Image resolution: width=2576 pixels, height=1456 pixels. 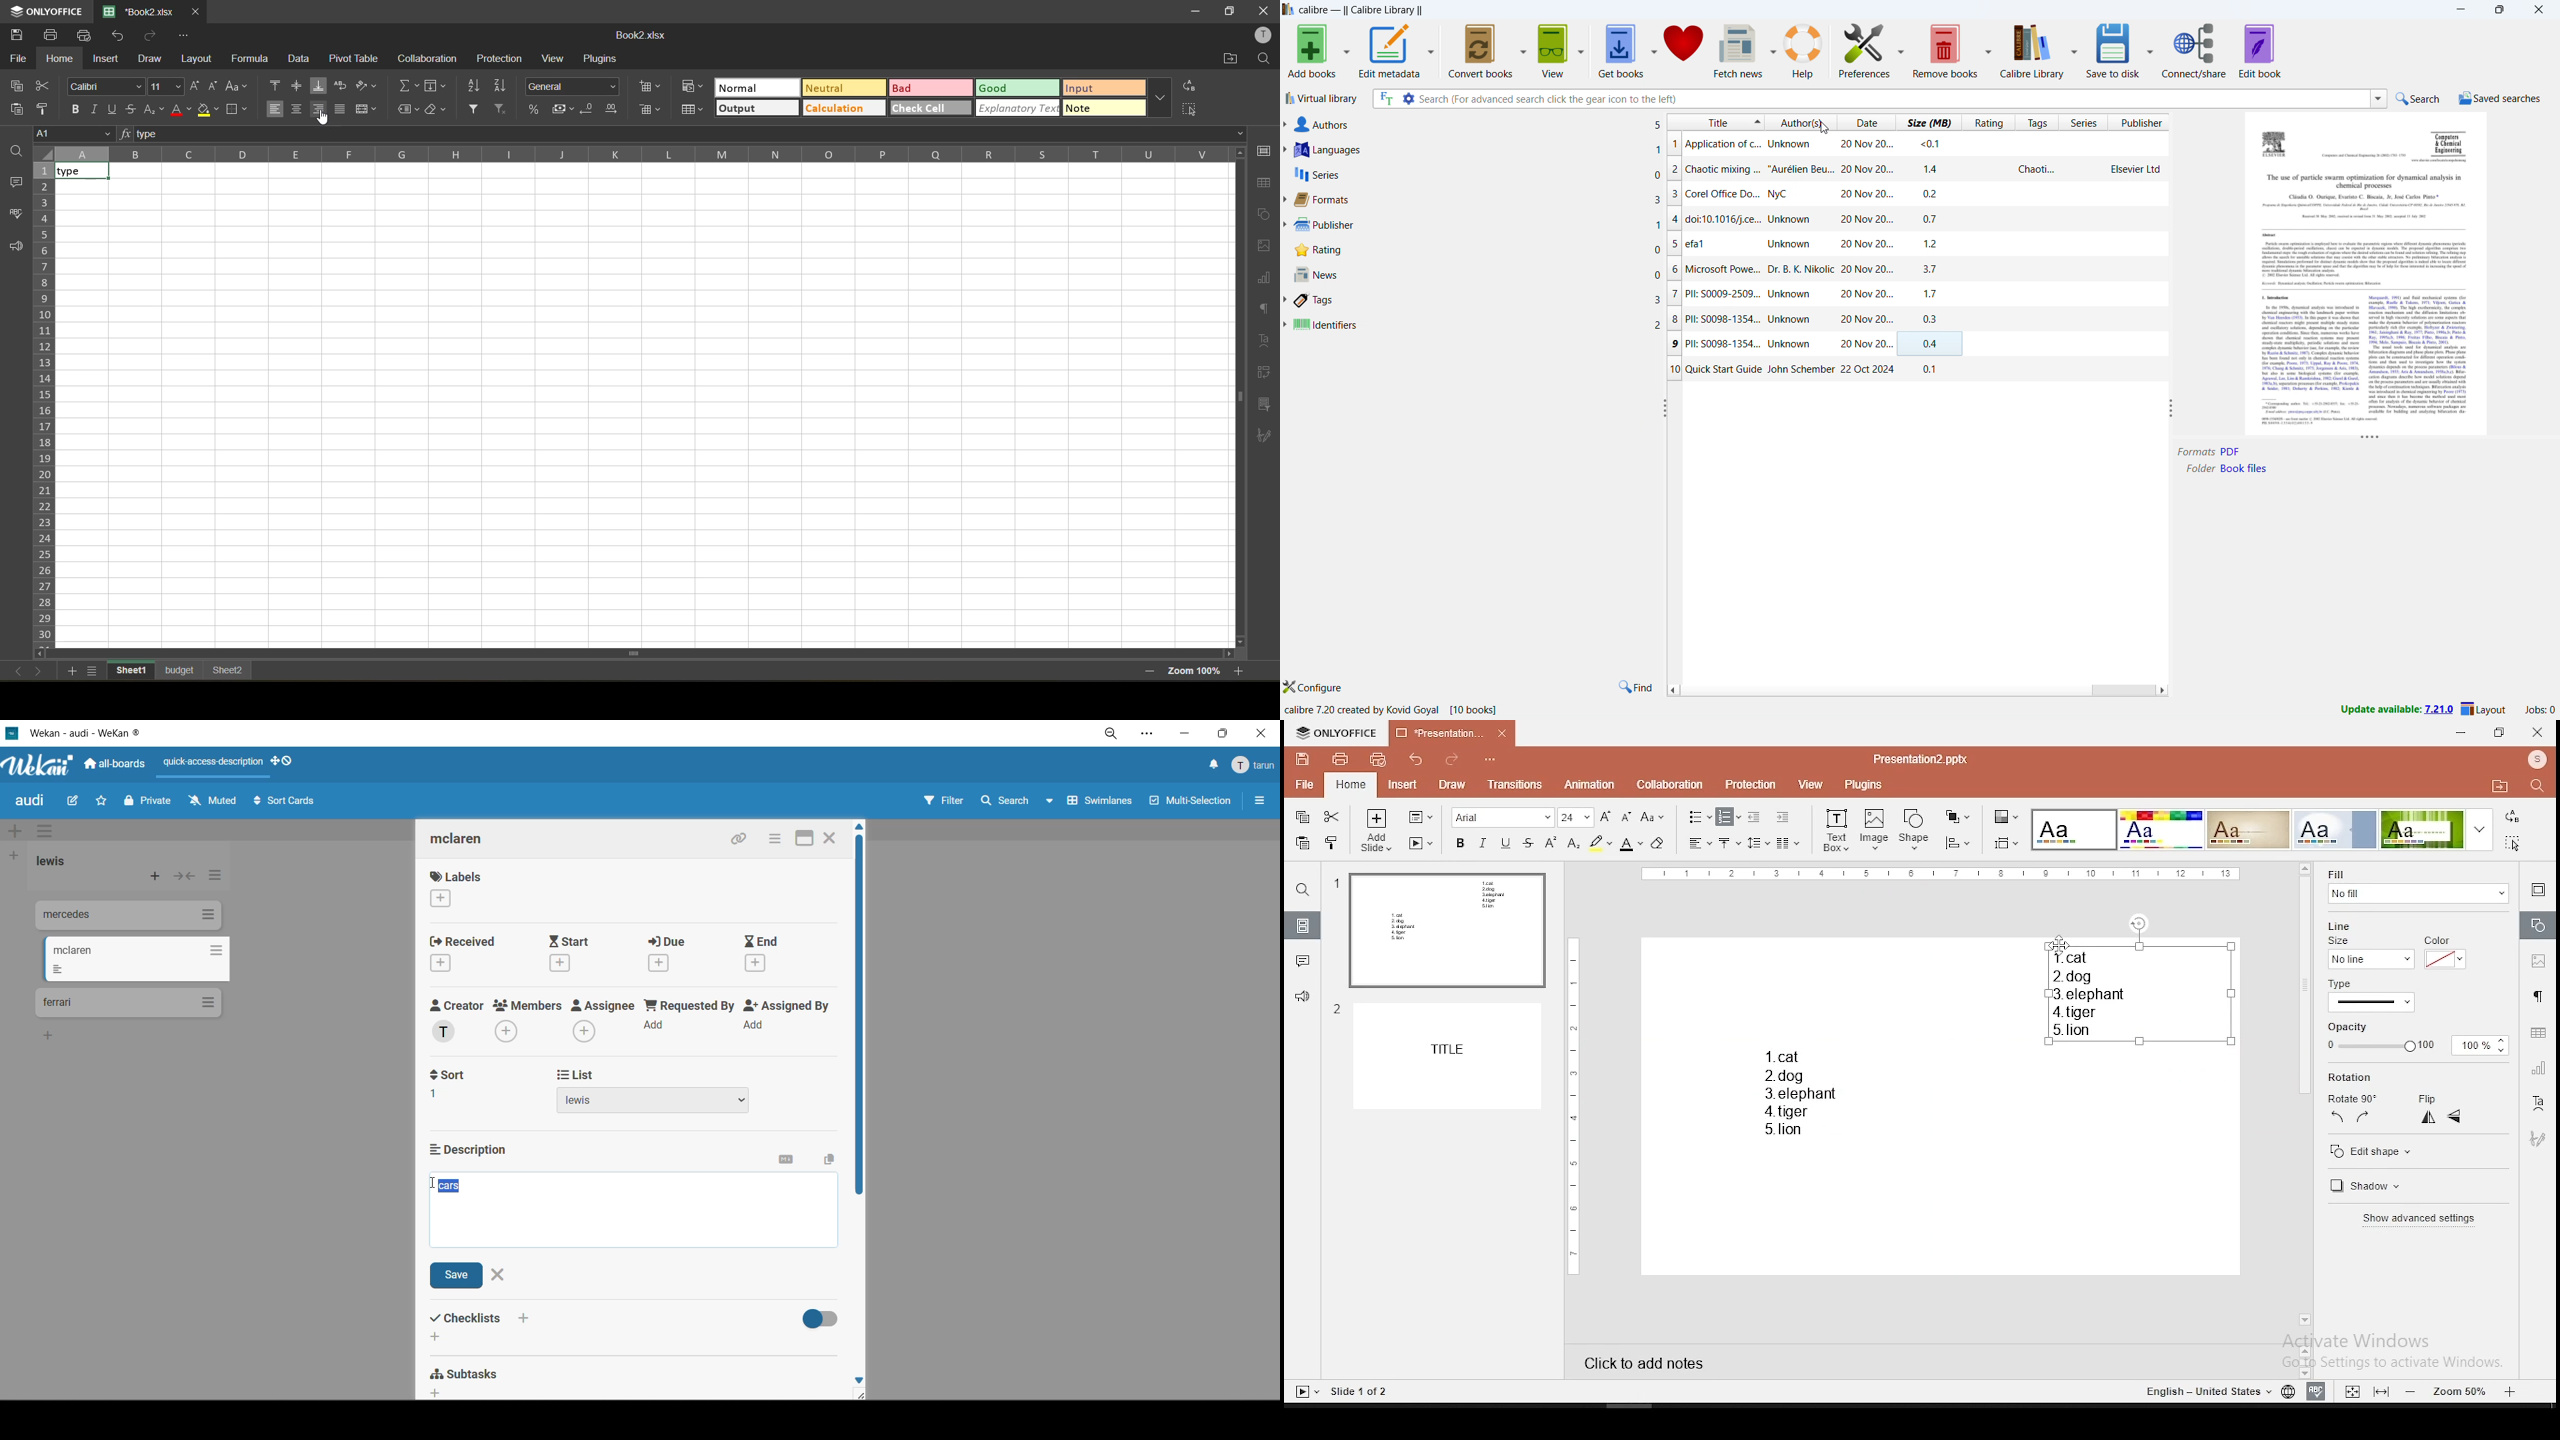 I want to click on close, so click(x=2537, y=9).